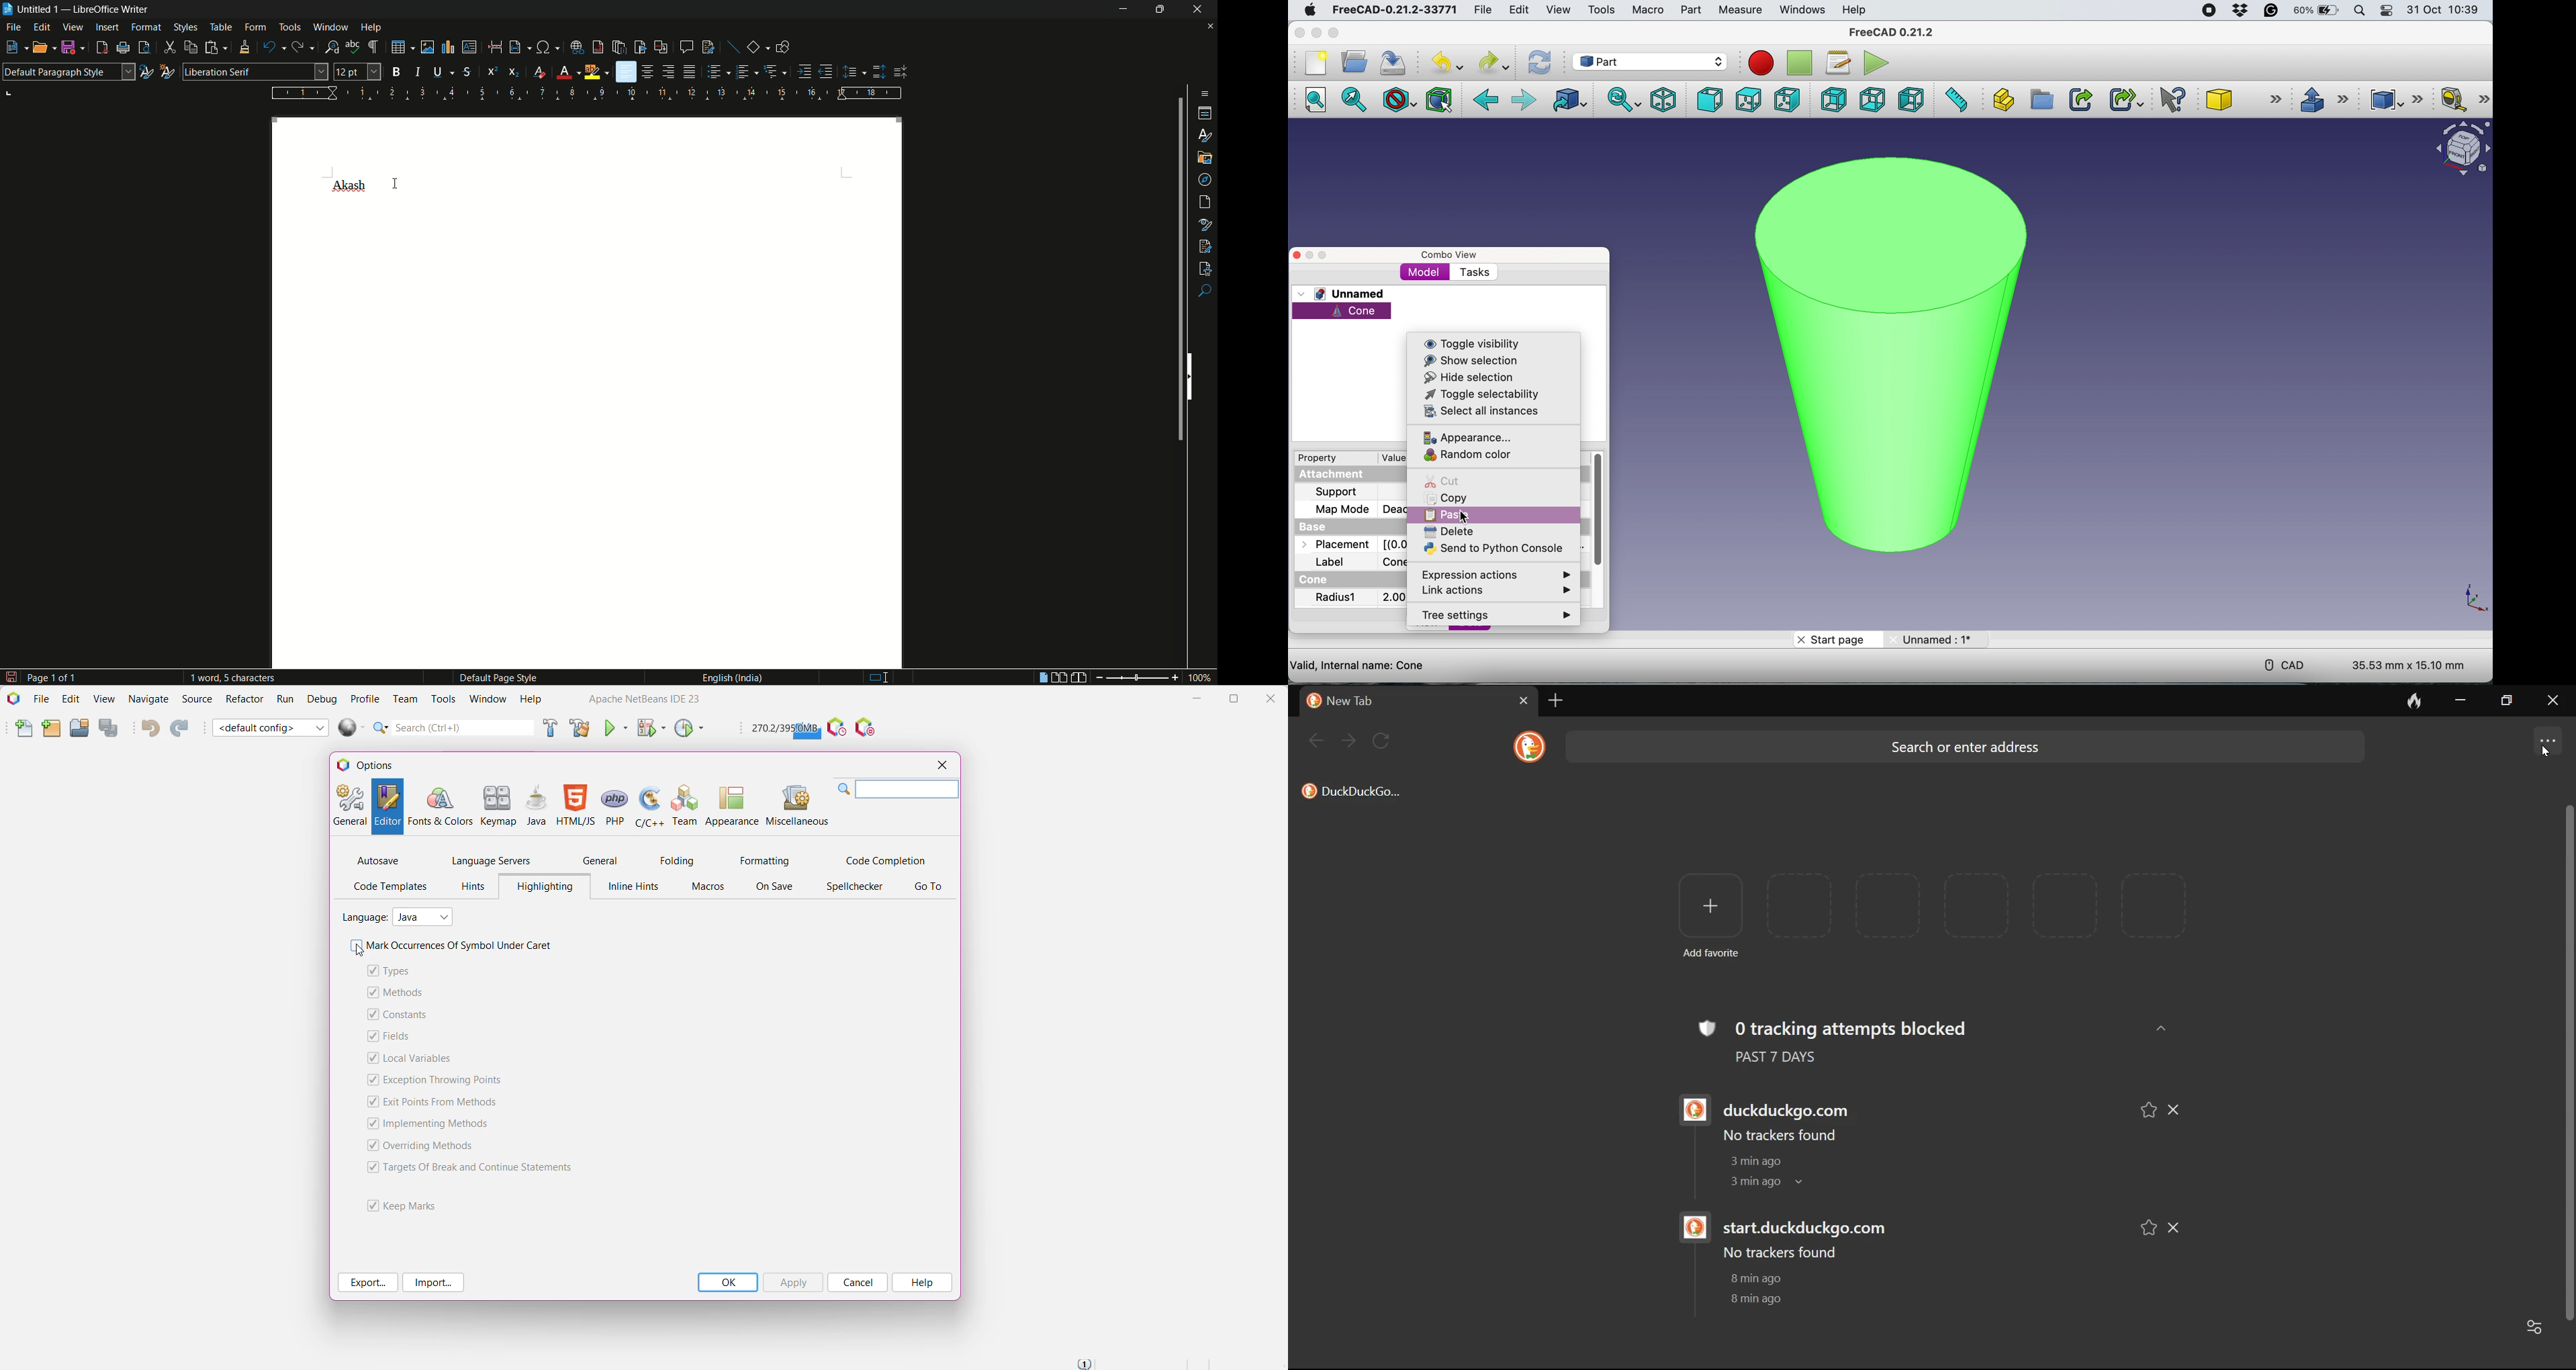 This screenshot has height=1372, width=2576. Describe the element at coordinates (880, 72) in the screenshot. I see `increase paragraph spacing` at that location.